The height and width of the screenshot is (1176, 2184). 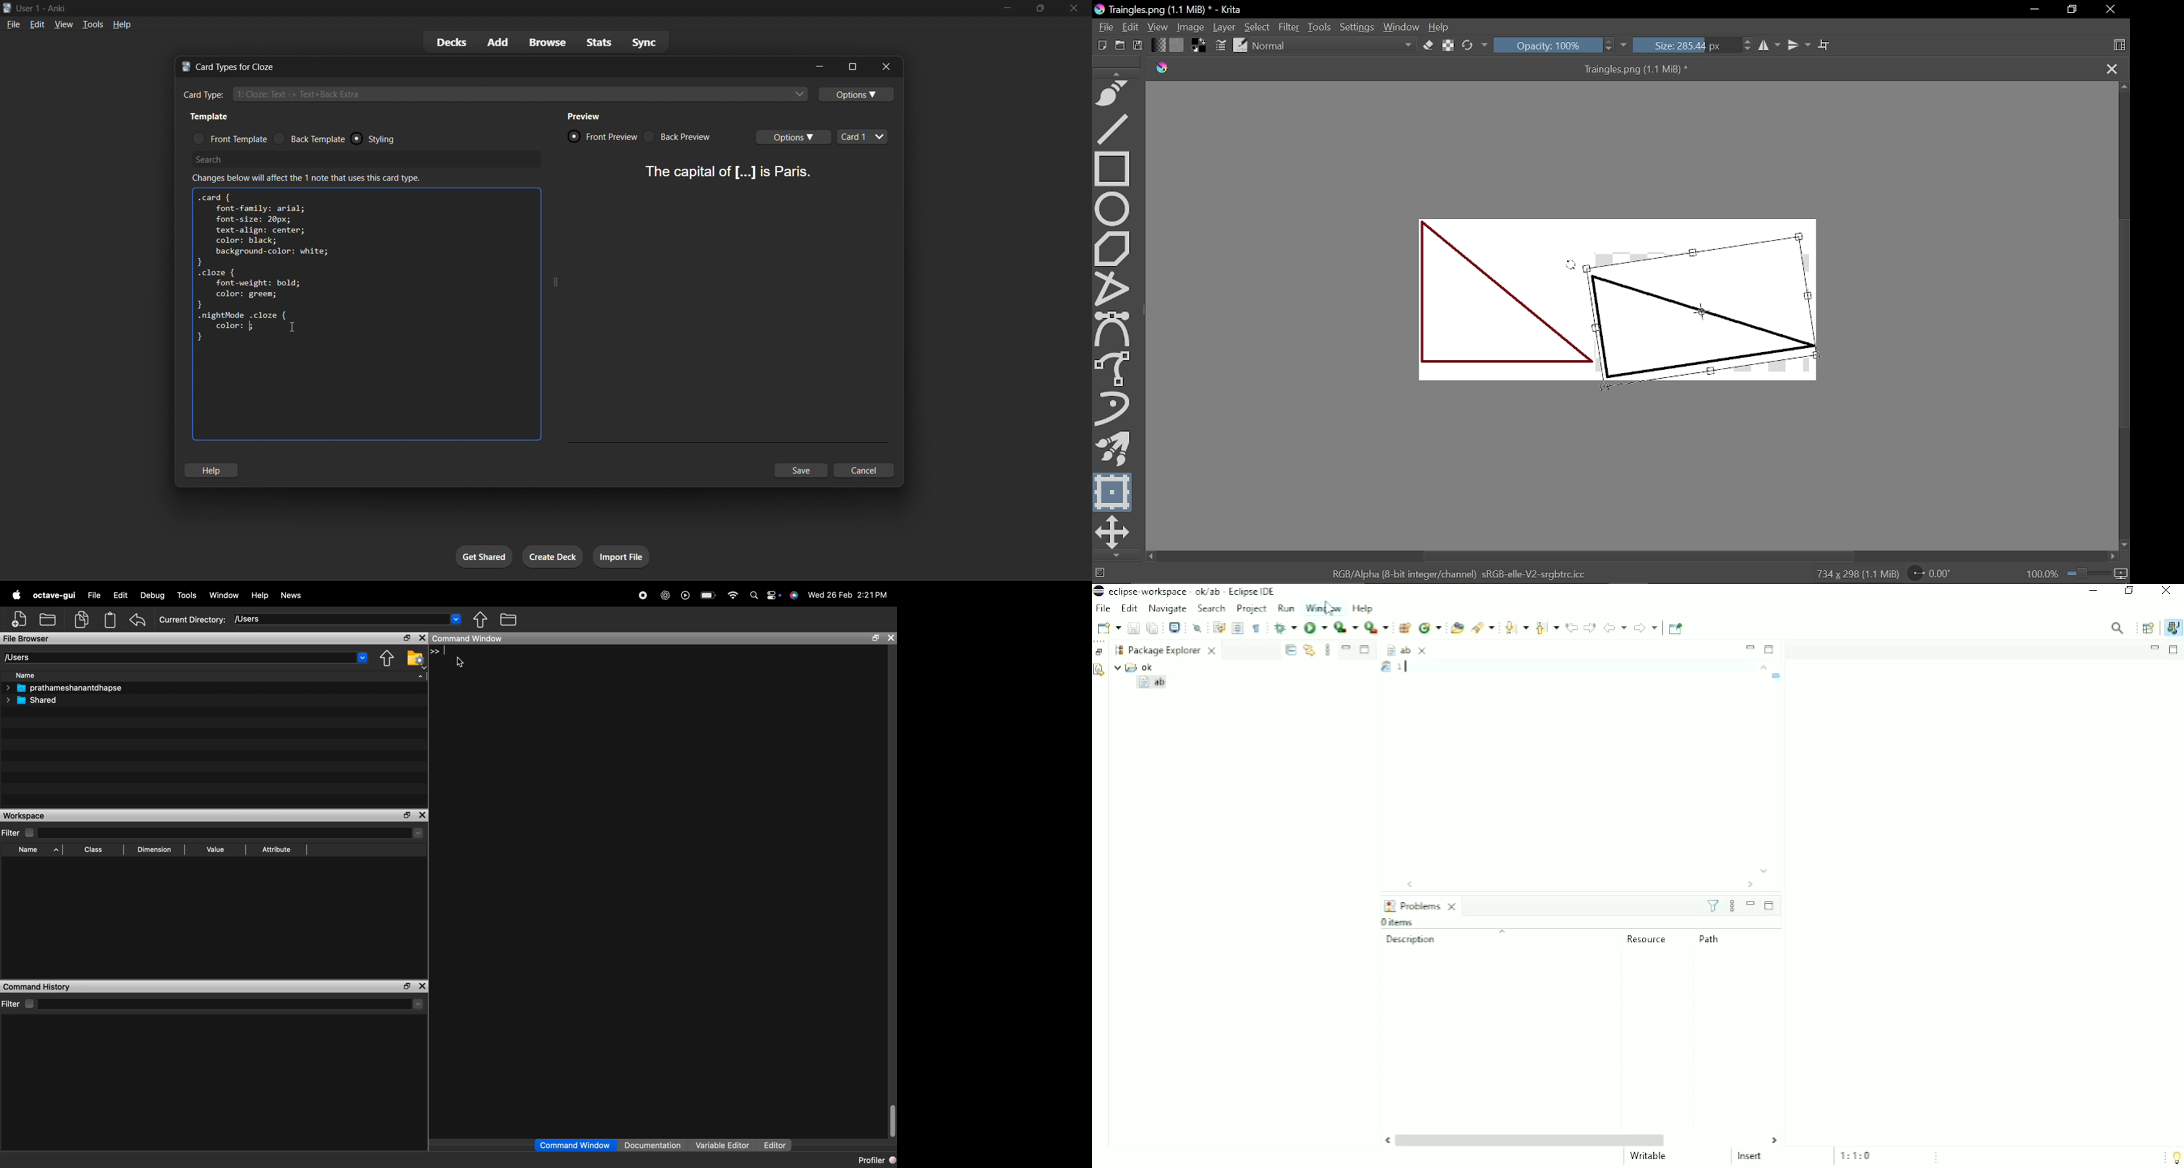 What do you see at coordinates (293, 326) in the screenshot?
I see `text cursor` at bounding box center [293, 326].